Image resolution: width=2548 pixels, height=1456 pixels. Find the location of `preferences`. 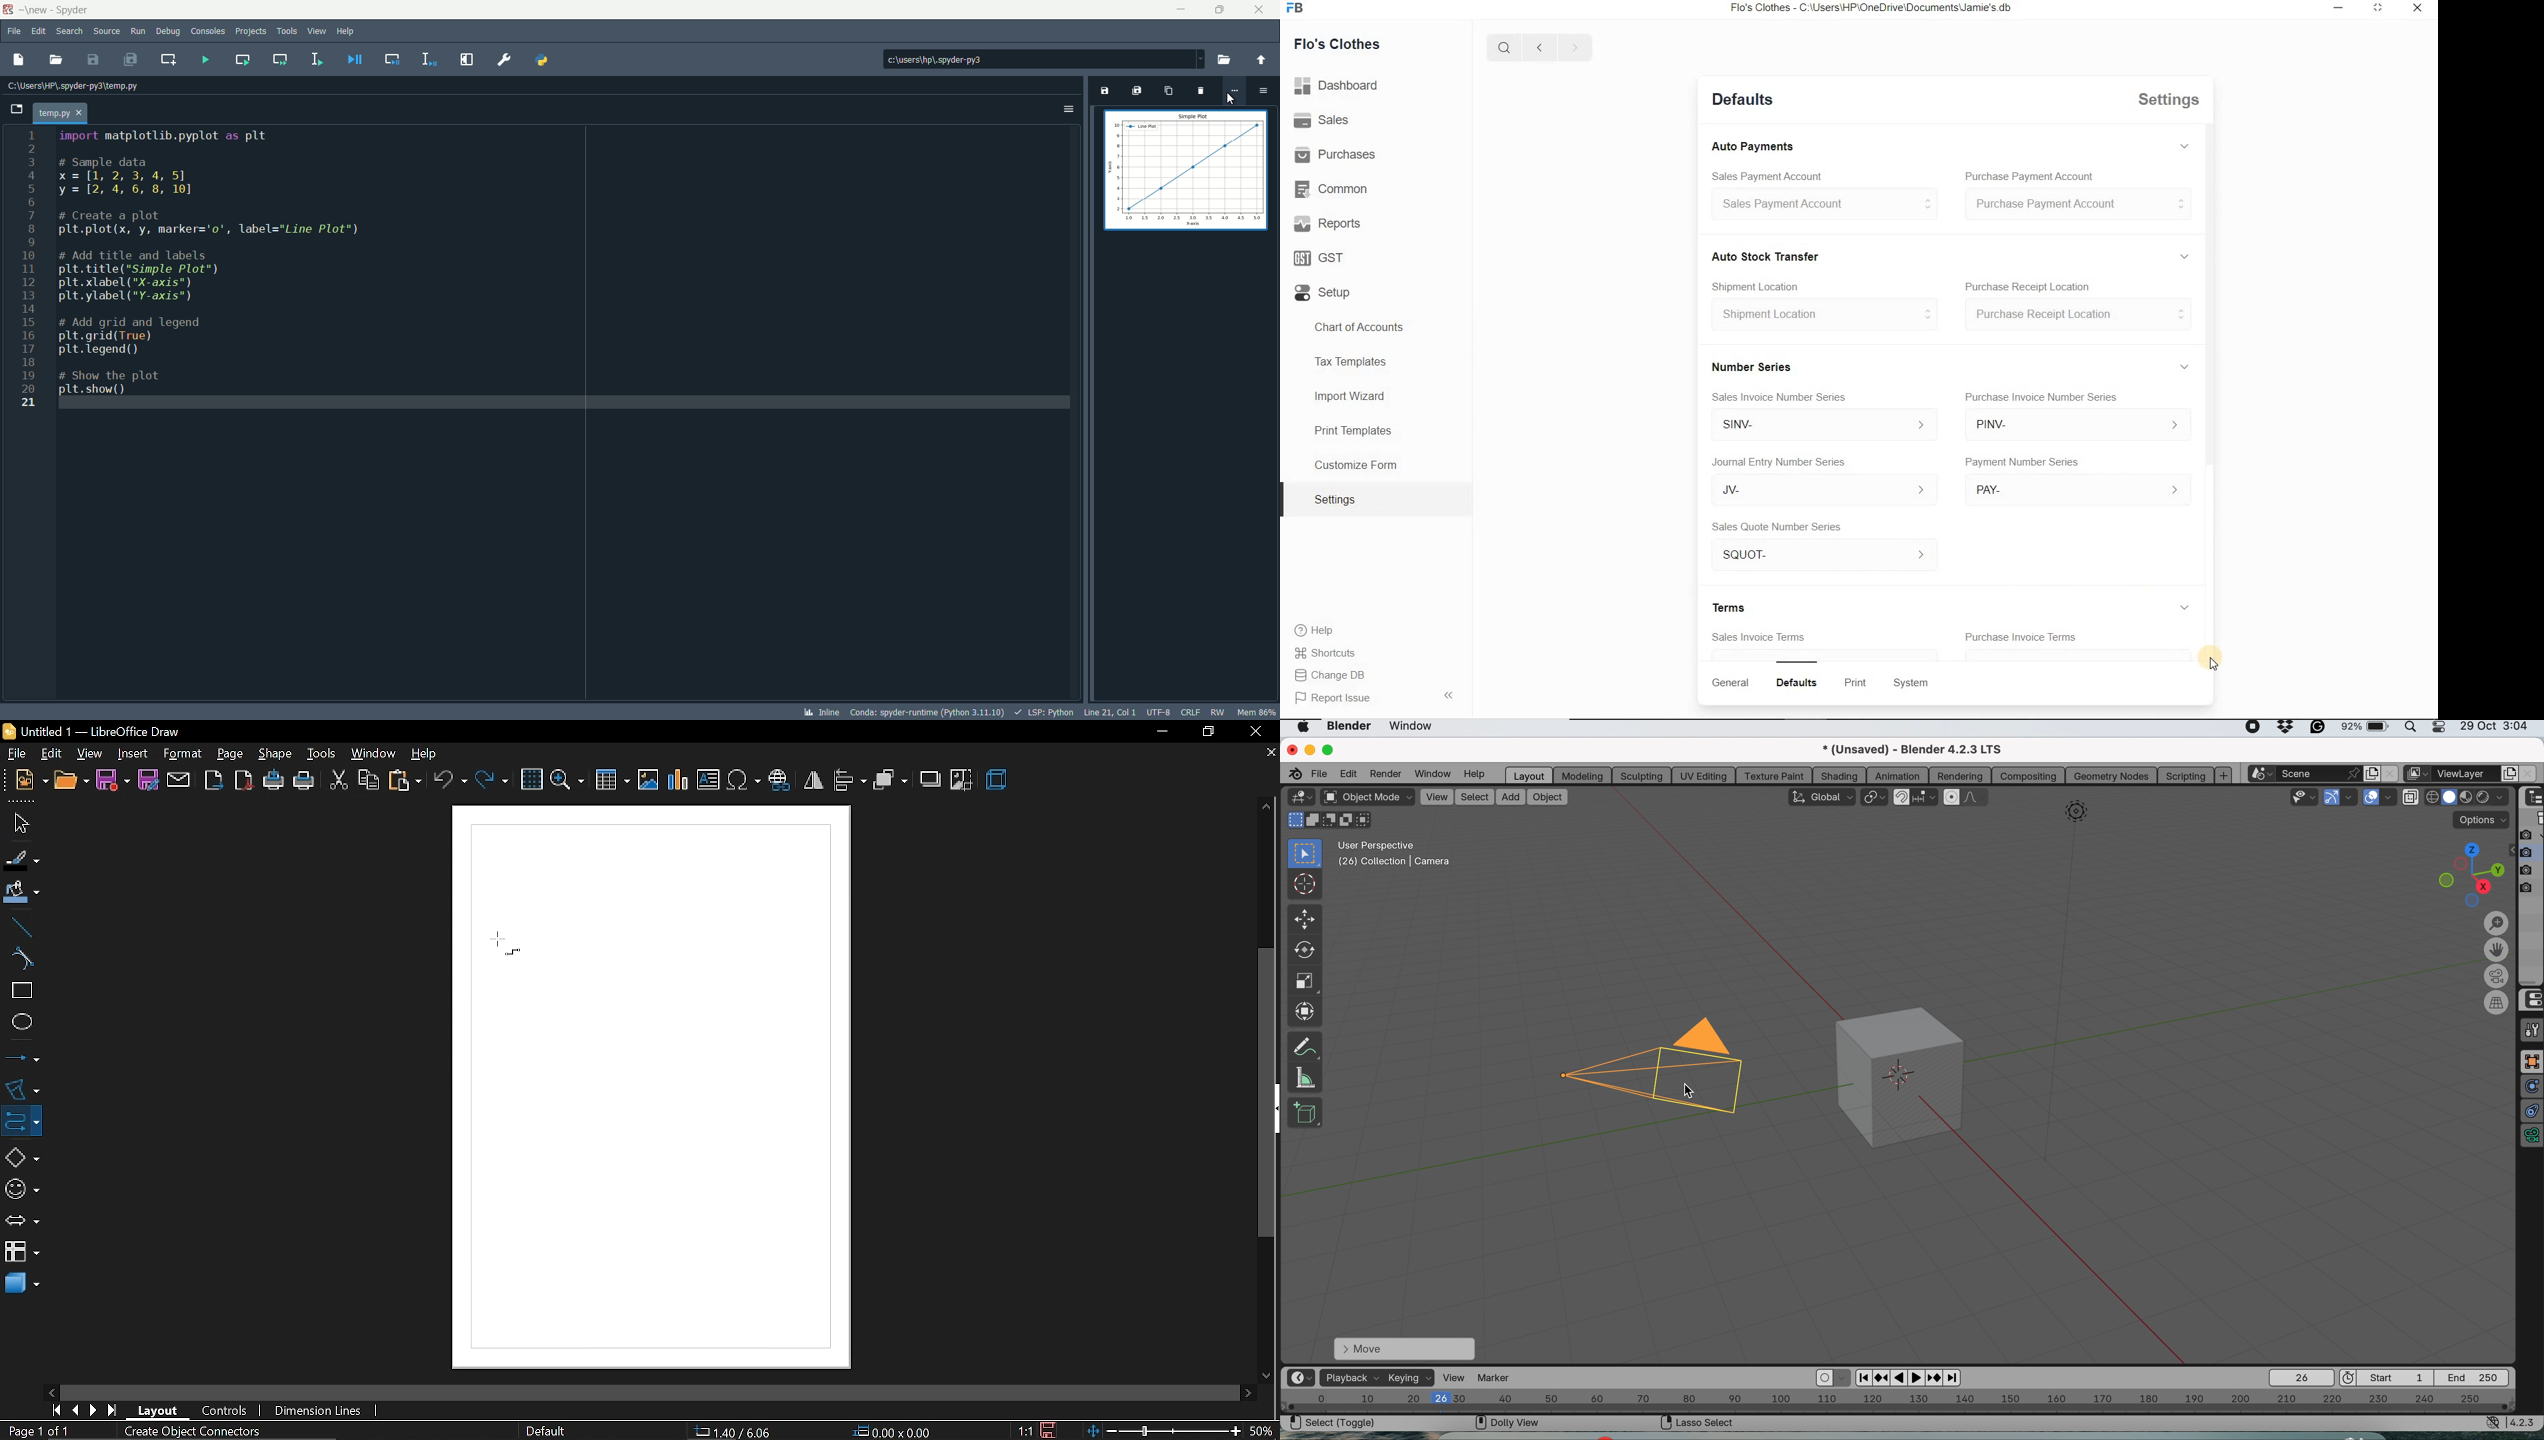

preferences is located at coordinates (503, 59).